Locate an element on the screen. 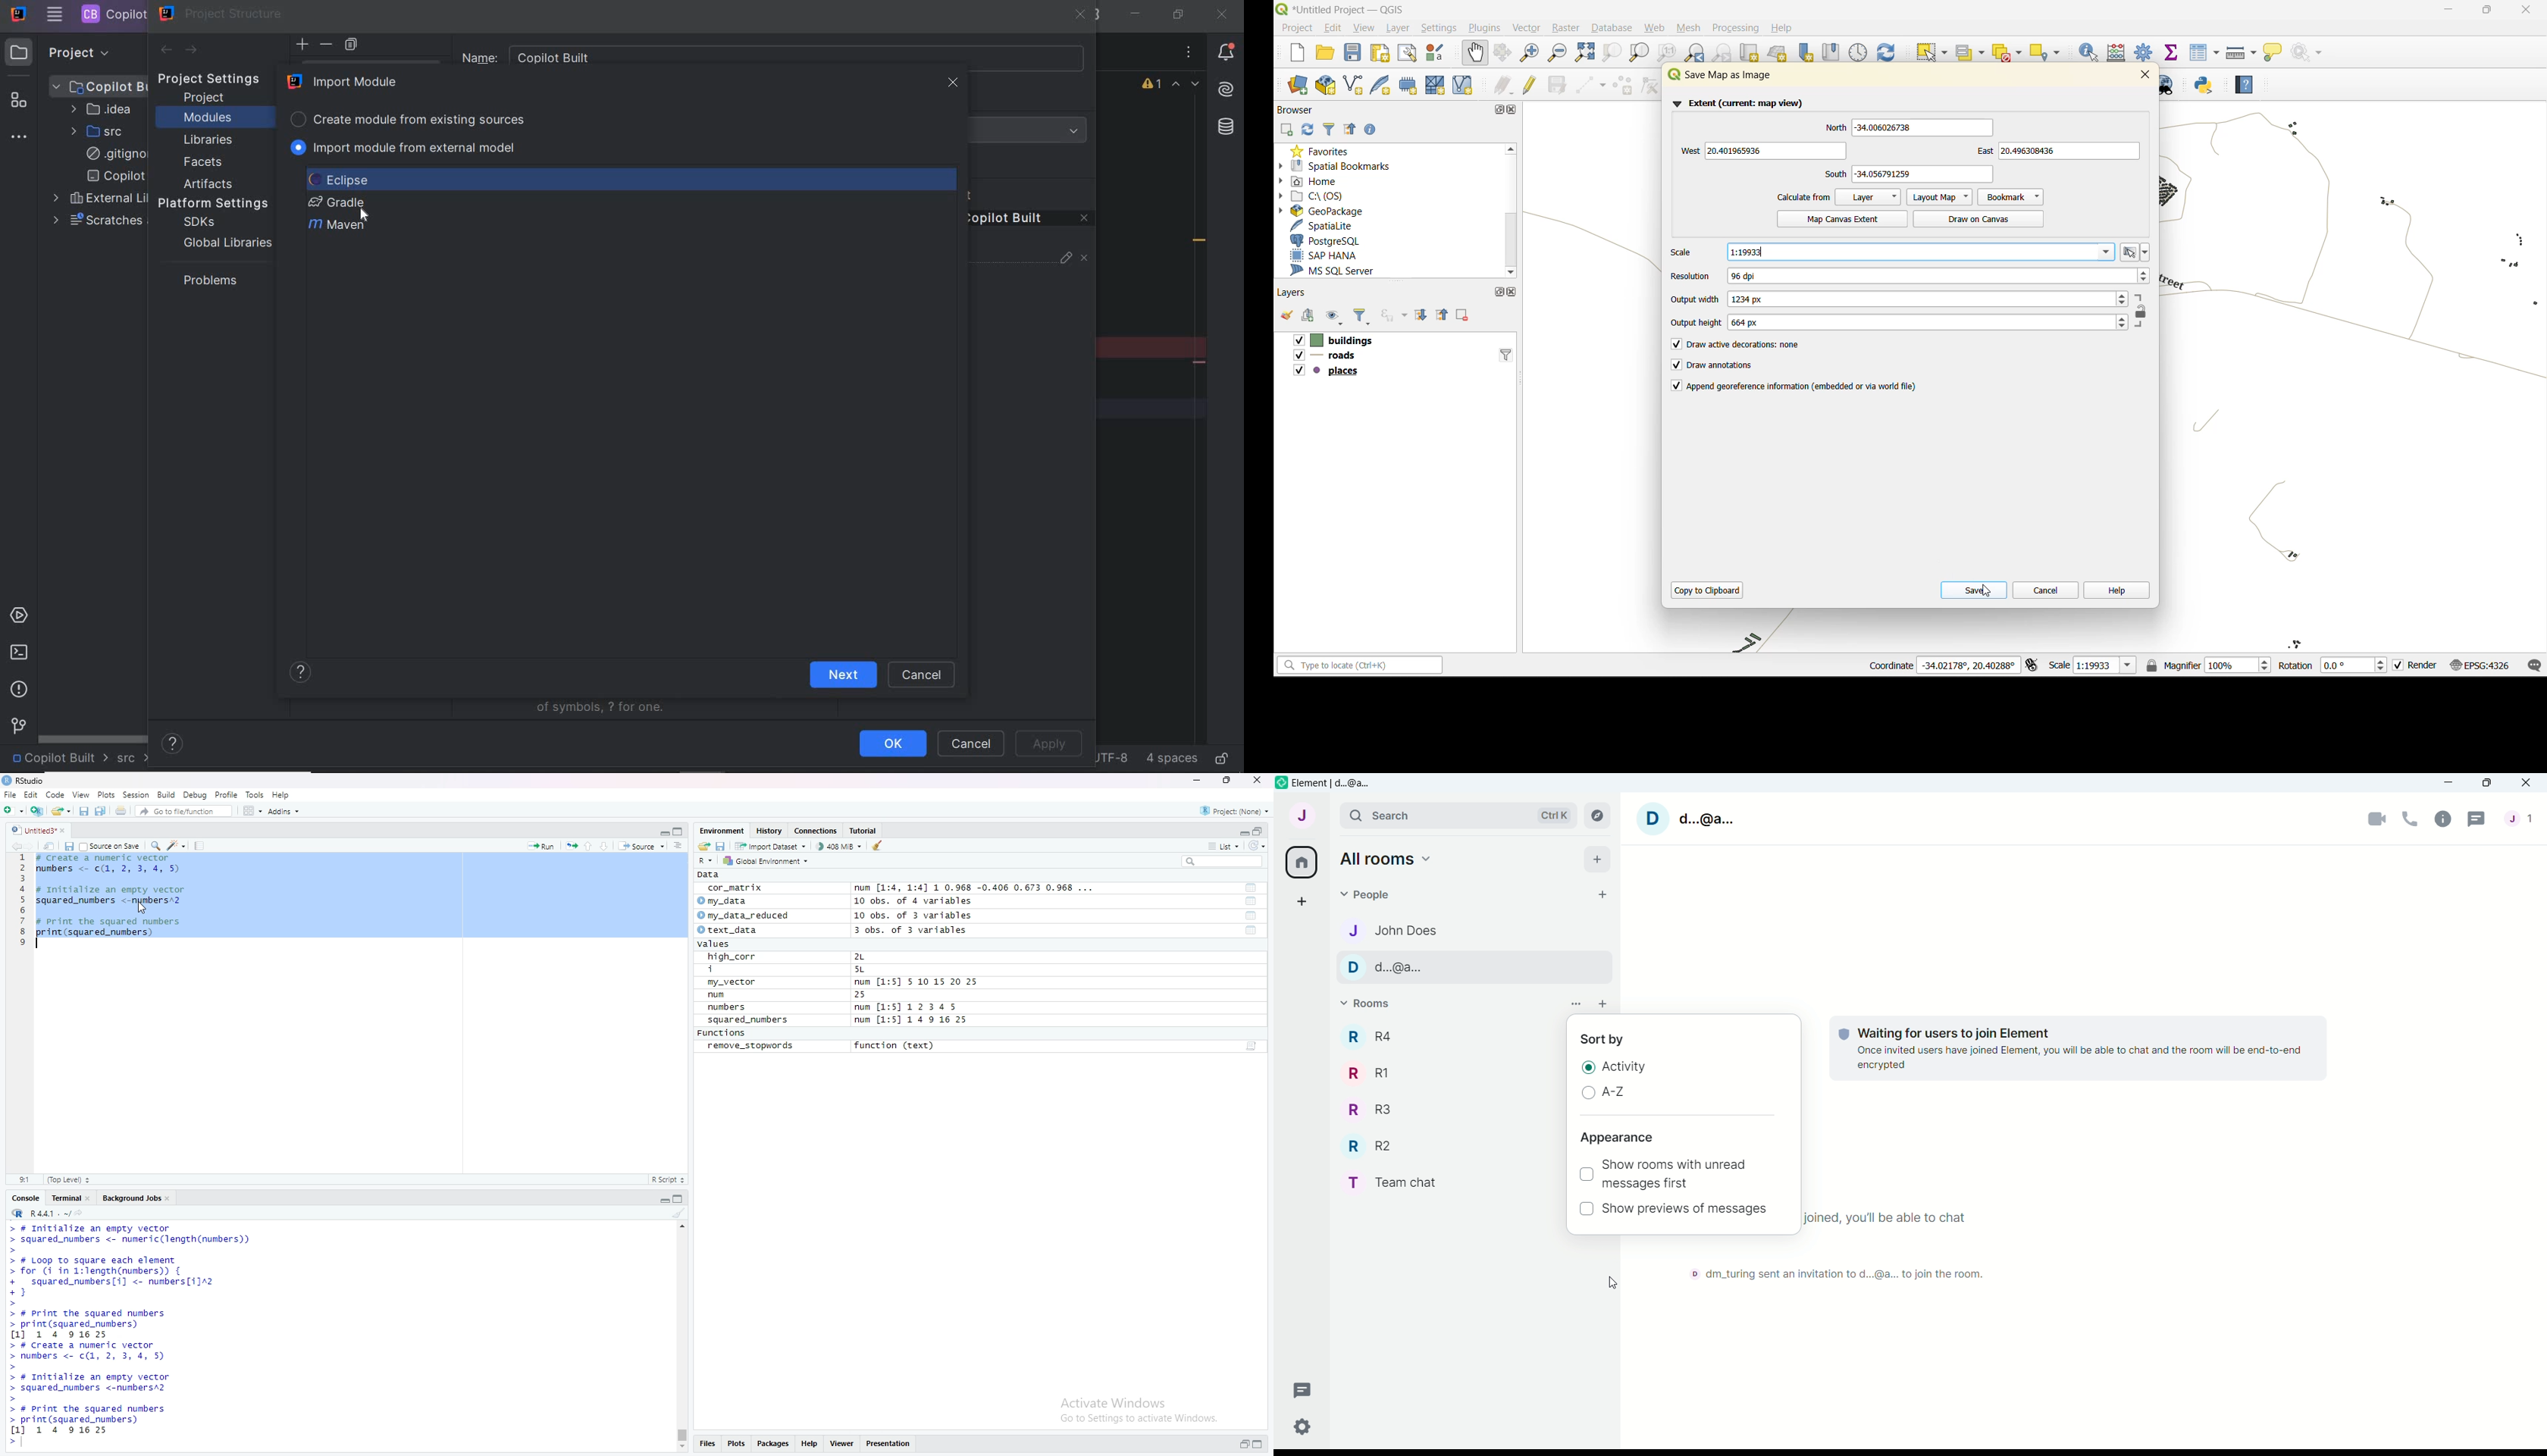 This screenshot has height=1456, width=2548. Source is located at coordinates (641, 845).